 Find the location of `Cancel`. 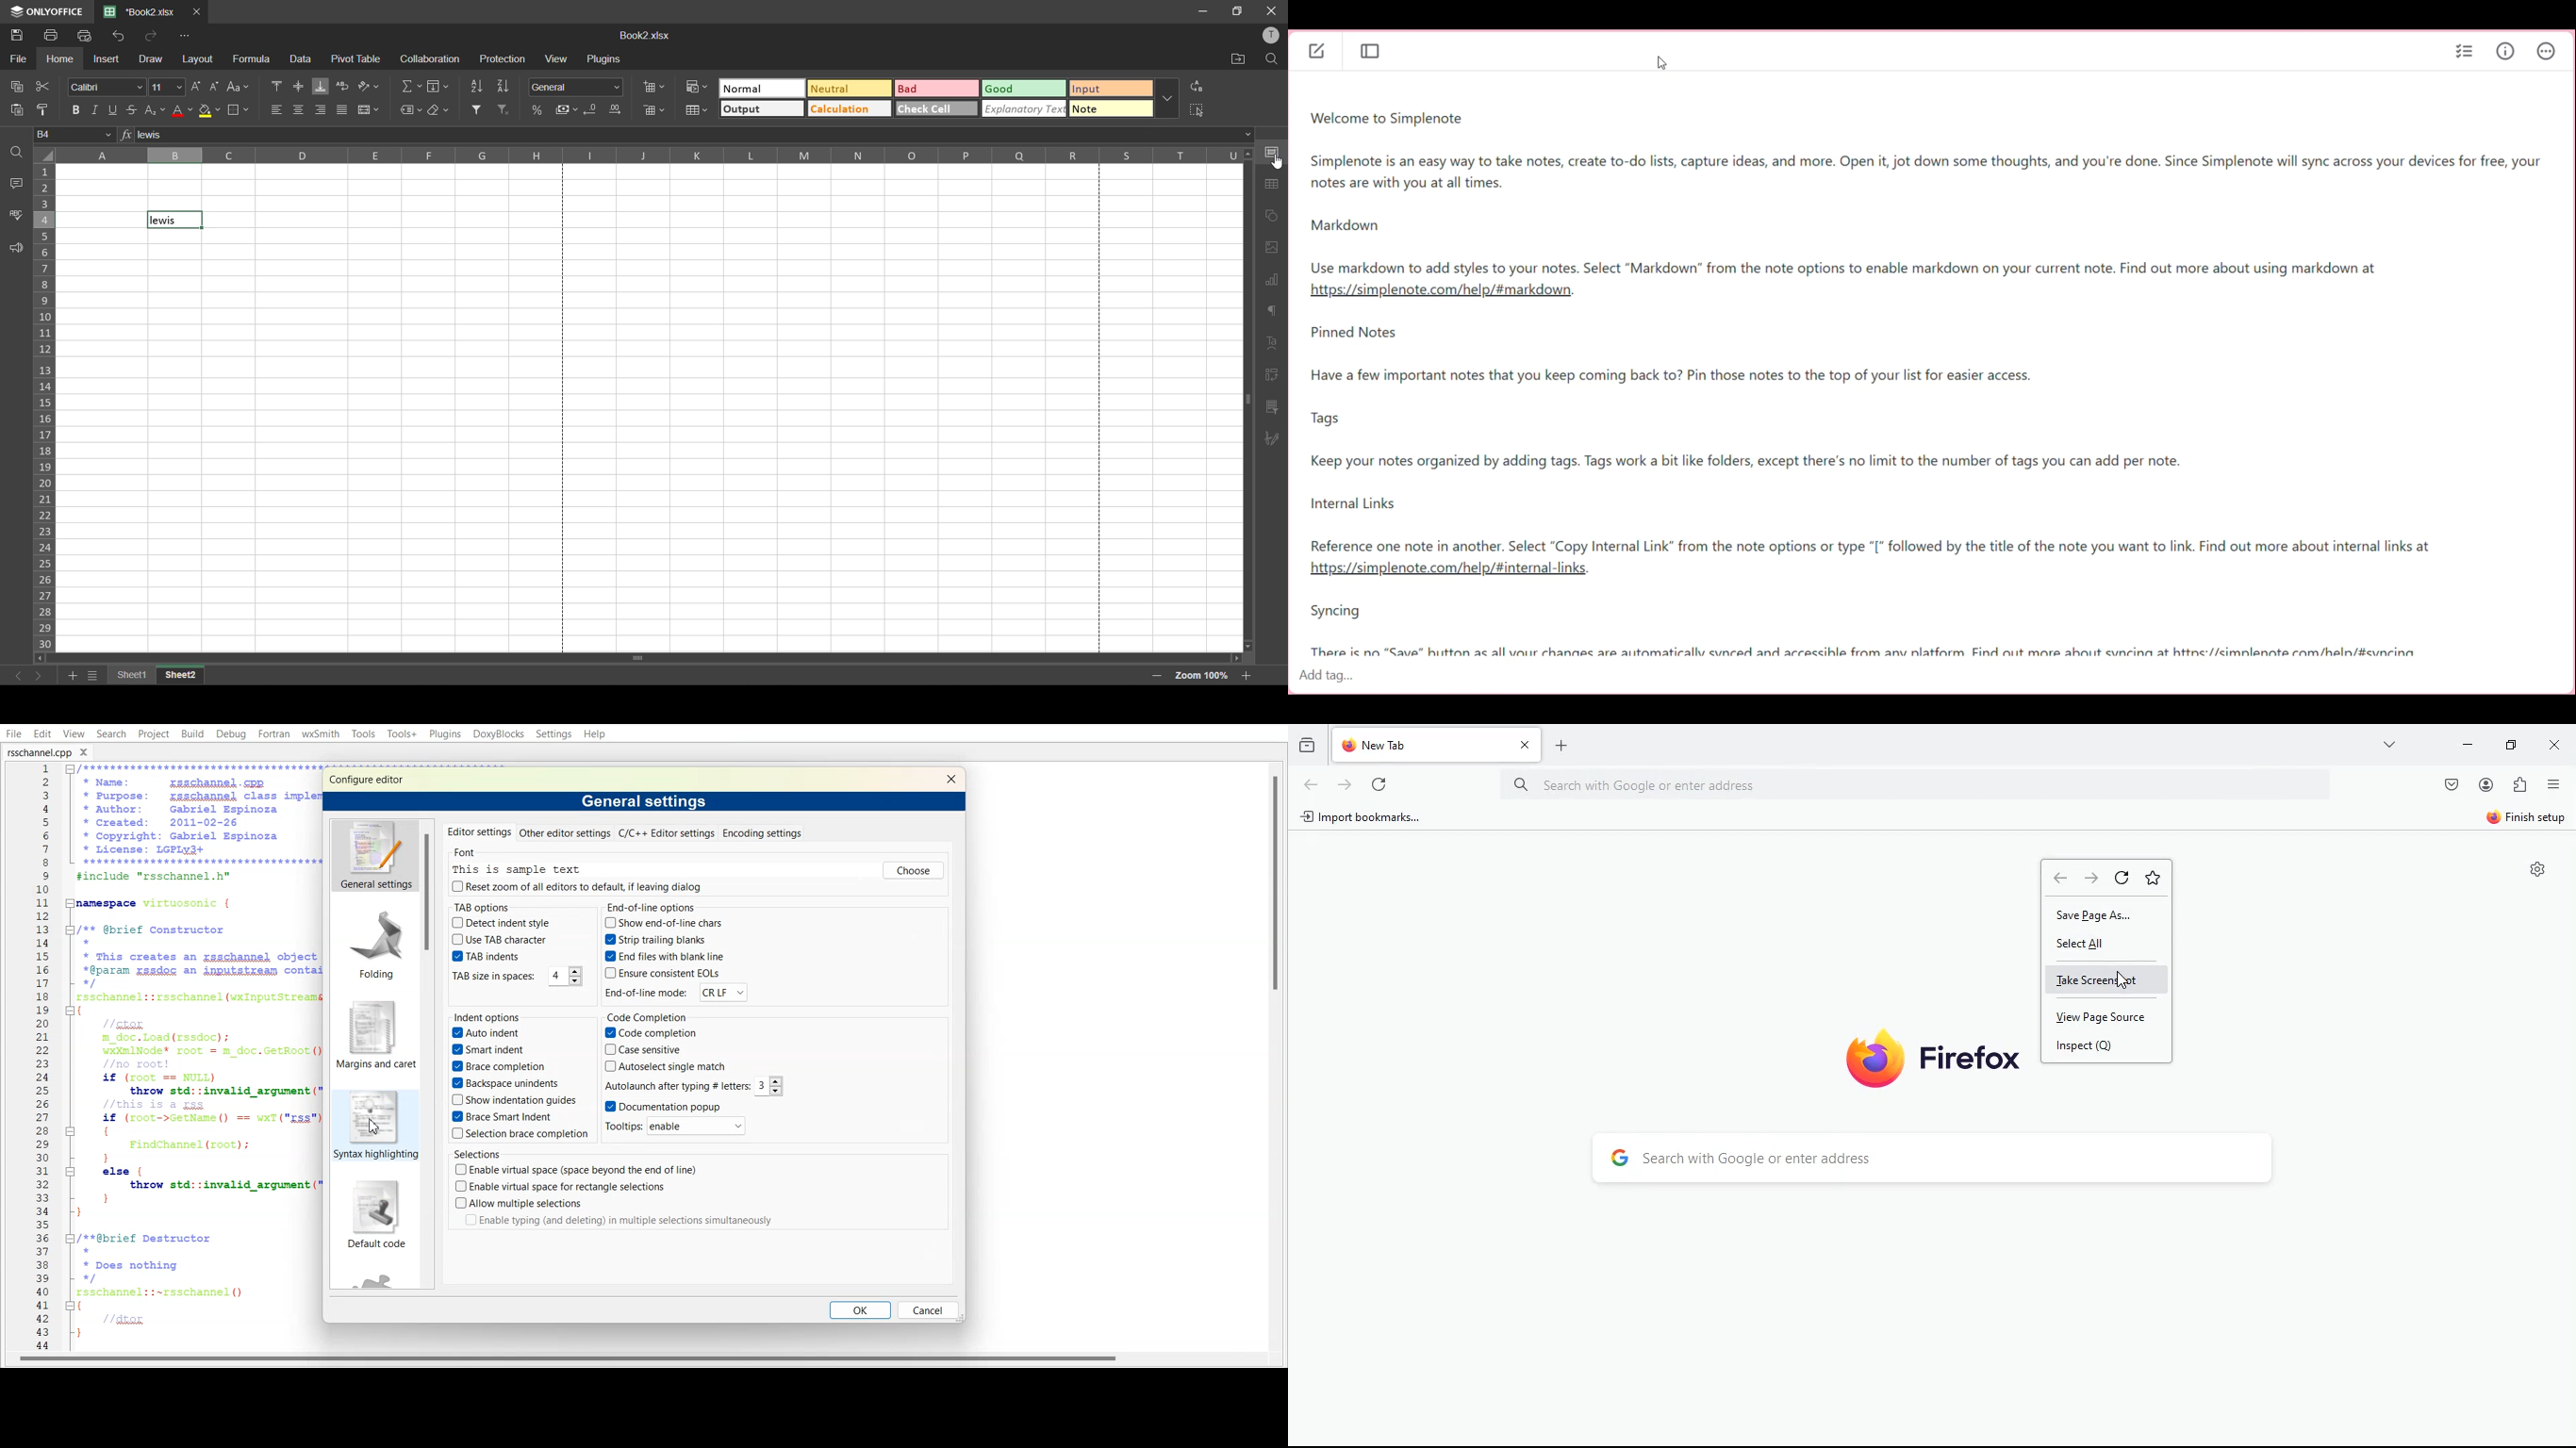

Cancel is located at coordinates (929, 1310).